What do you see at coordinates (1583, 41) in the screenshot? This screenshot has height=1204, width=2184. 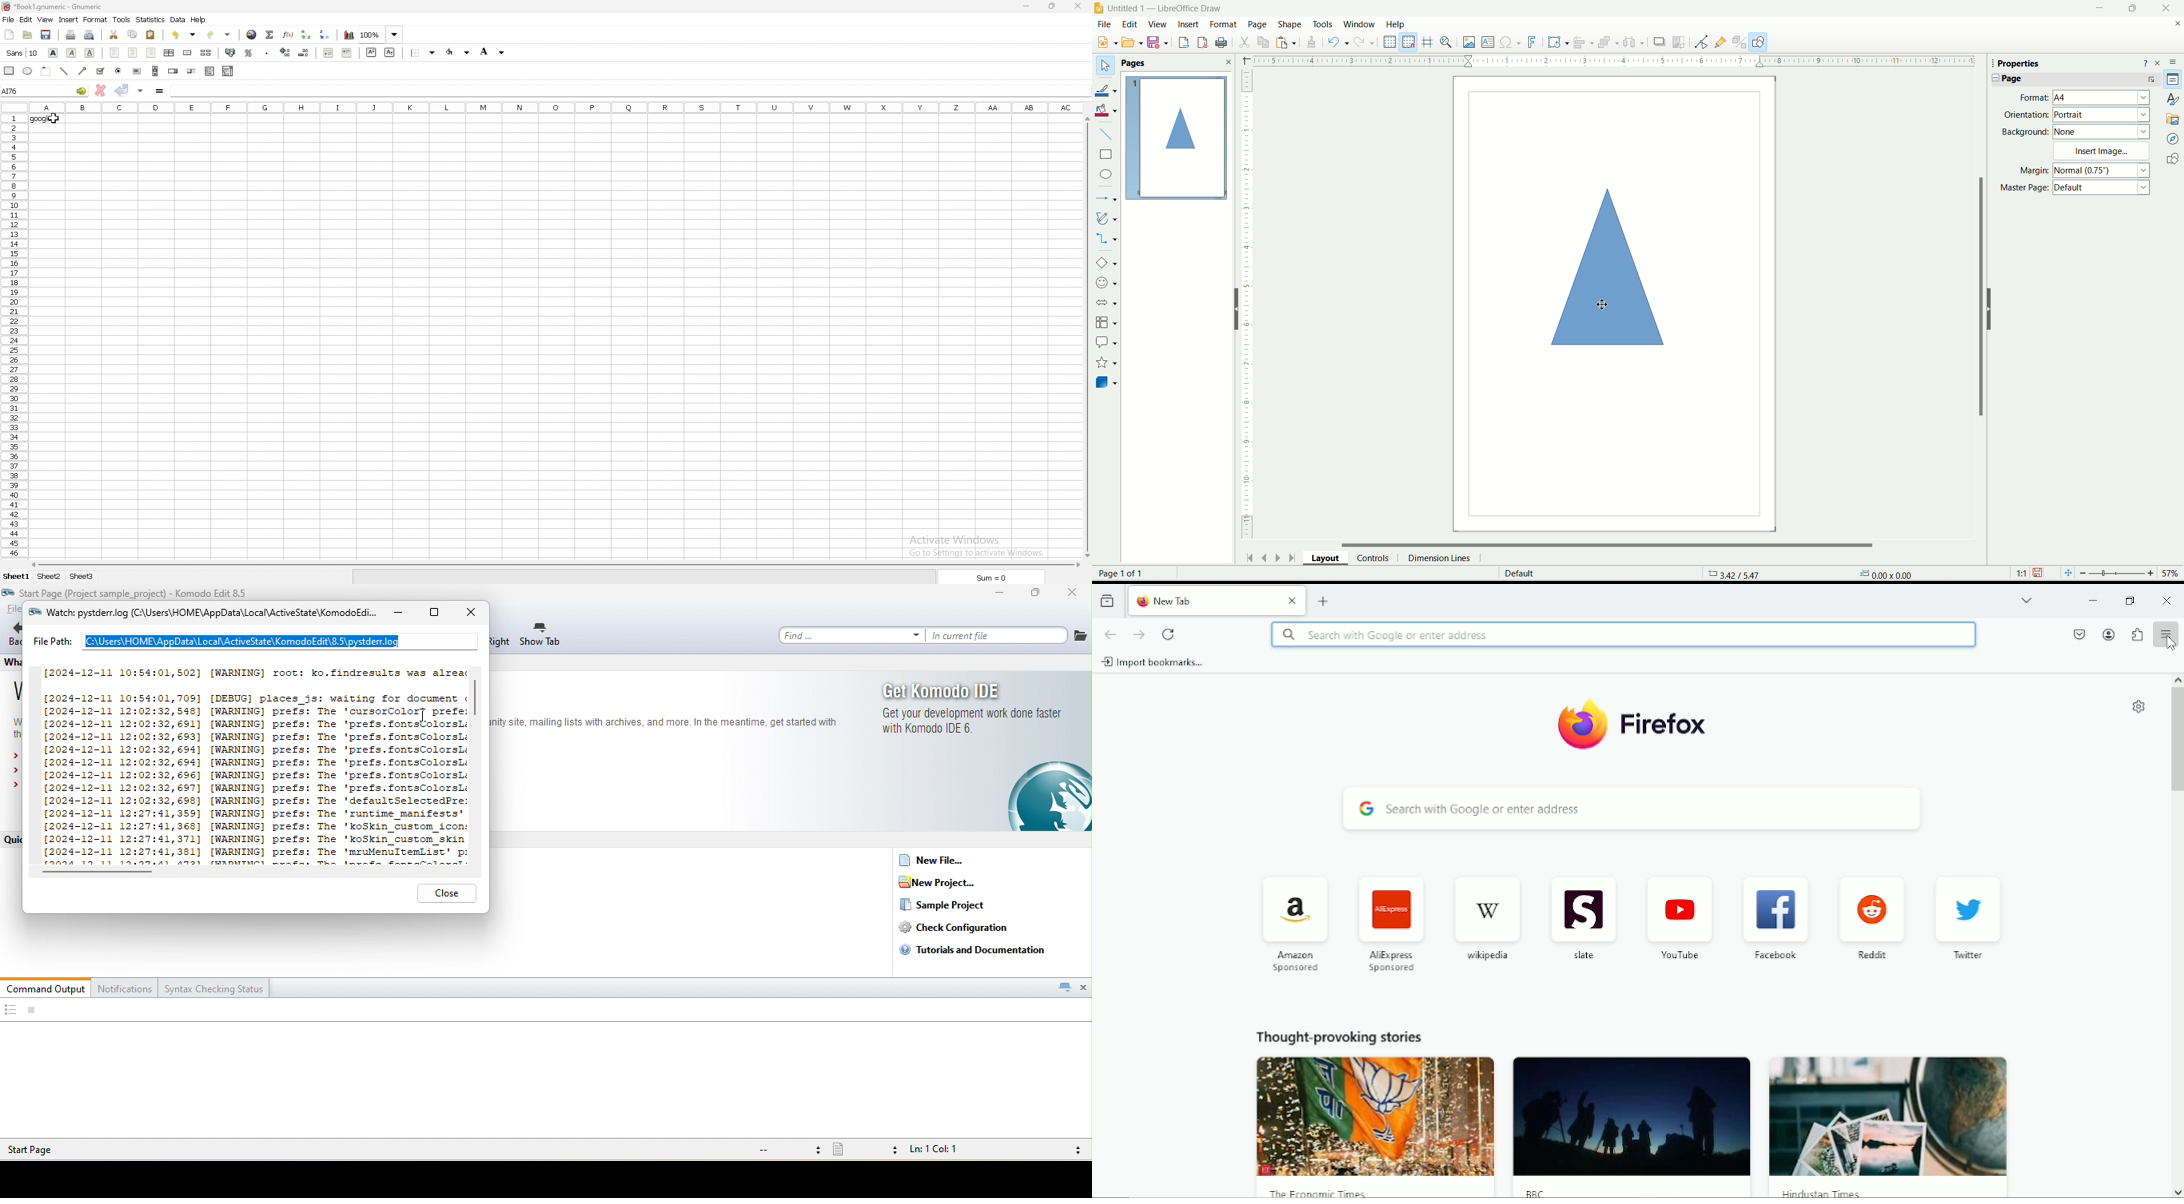 I see `Align objects` at bounding box center [1583, 41].